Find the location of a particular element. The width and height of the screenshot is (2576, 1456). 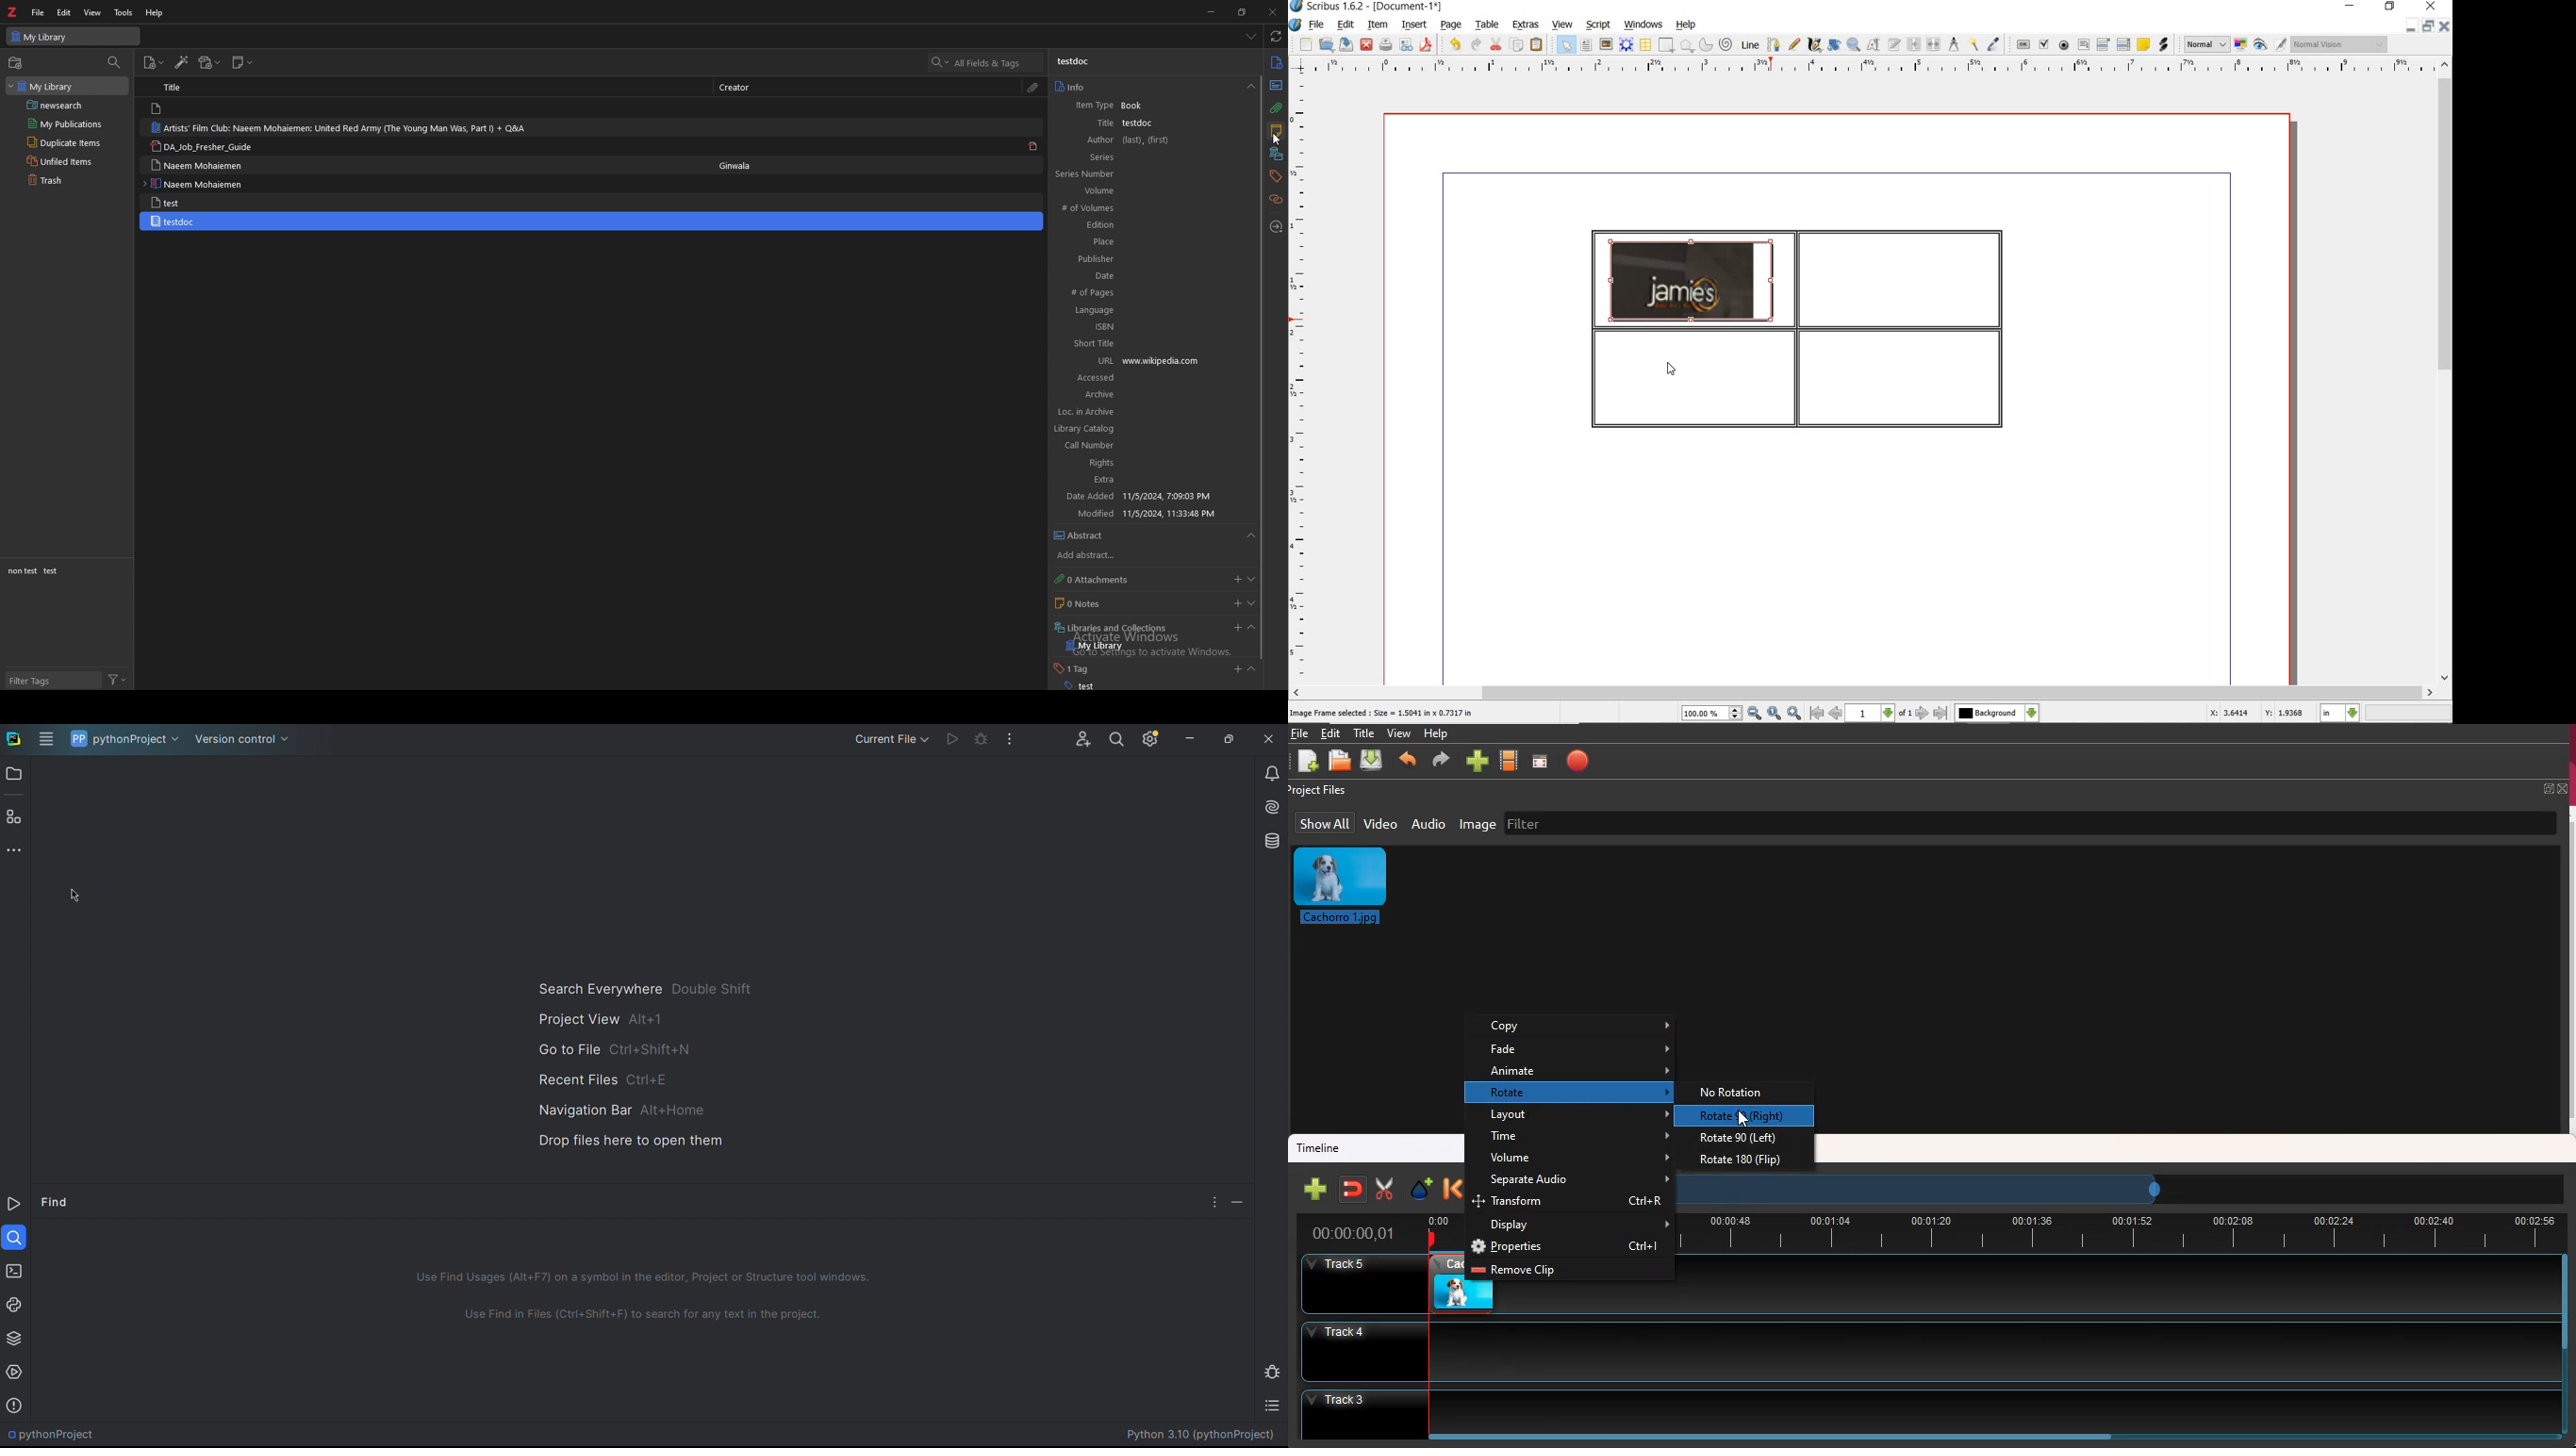

visual appearance of the display is located at coordinates (2338, 44).